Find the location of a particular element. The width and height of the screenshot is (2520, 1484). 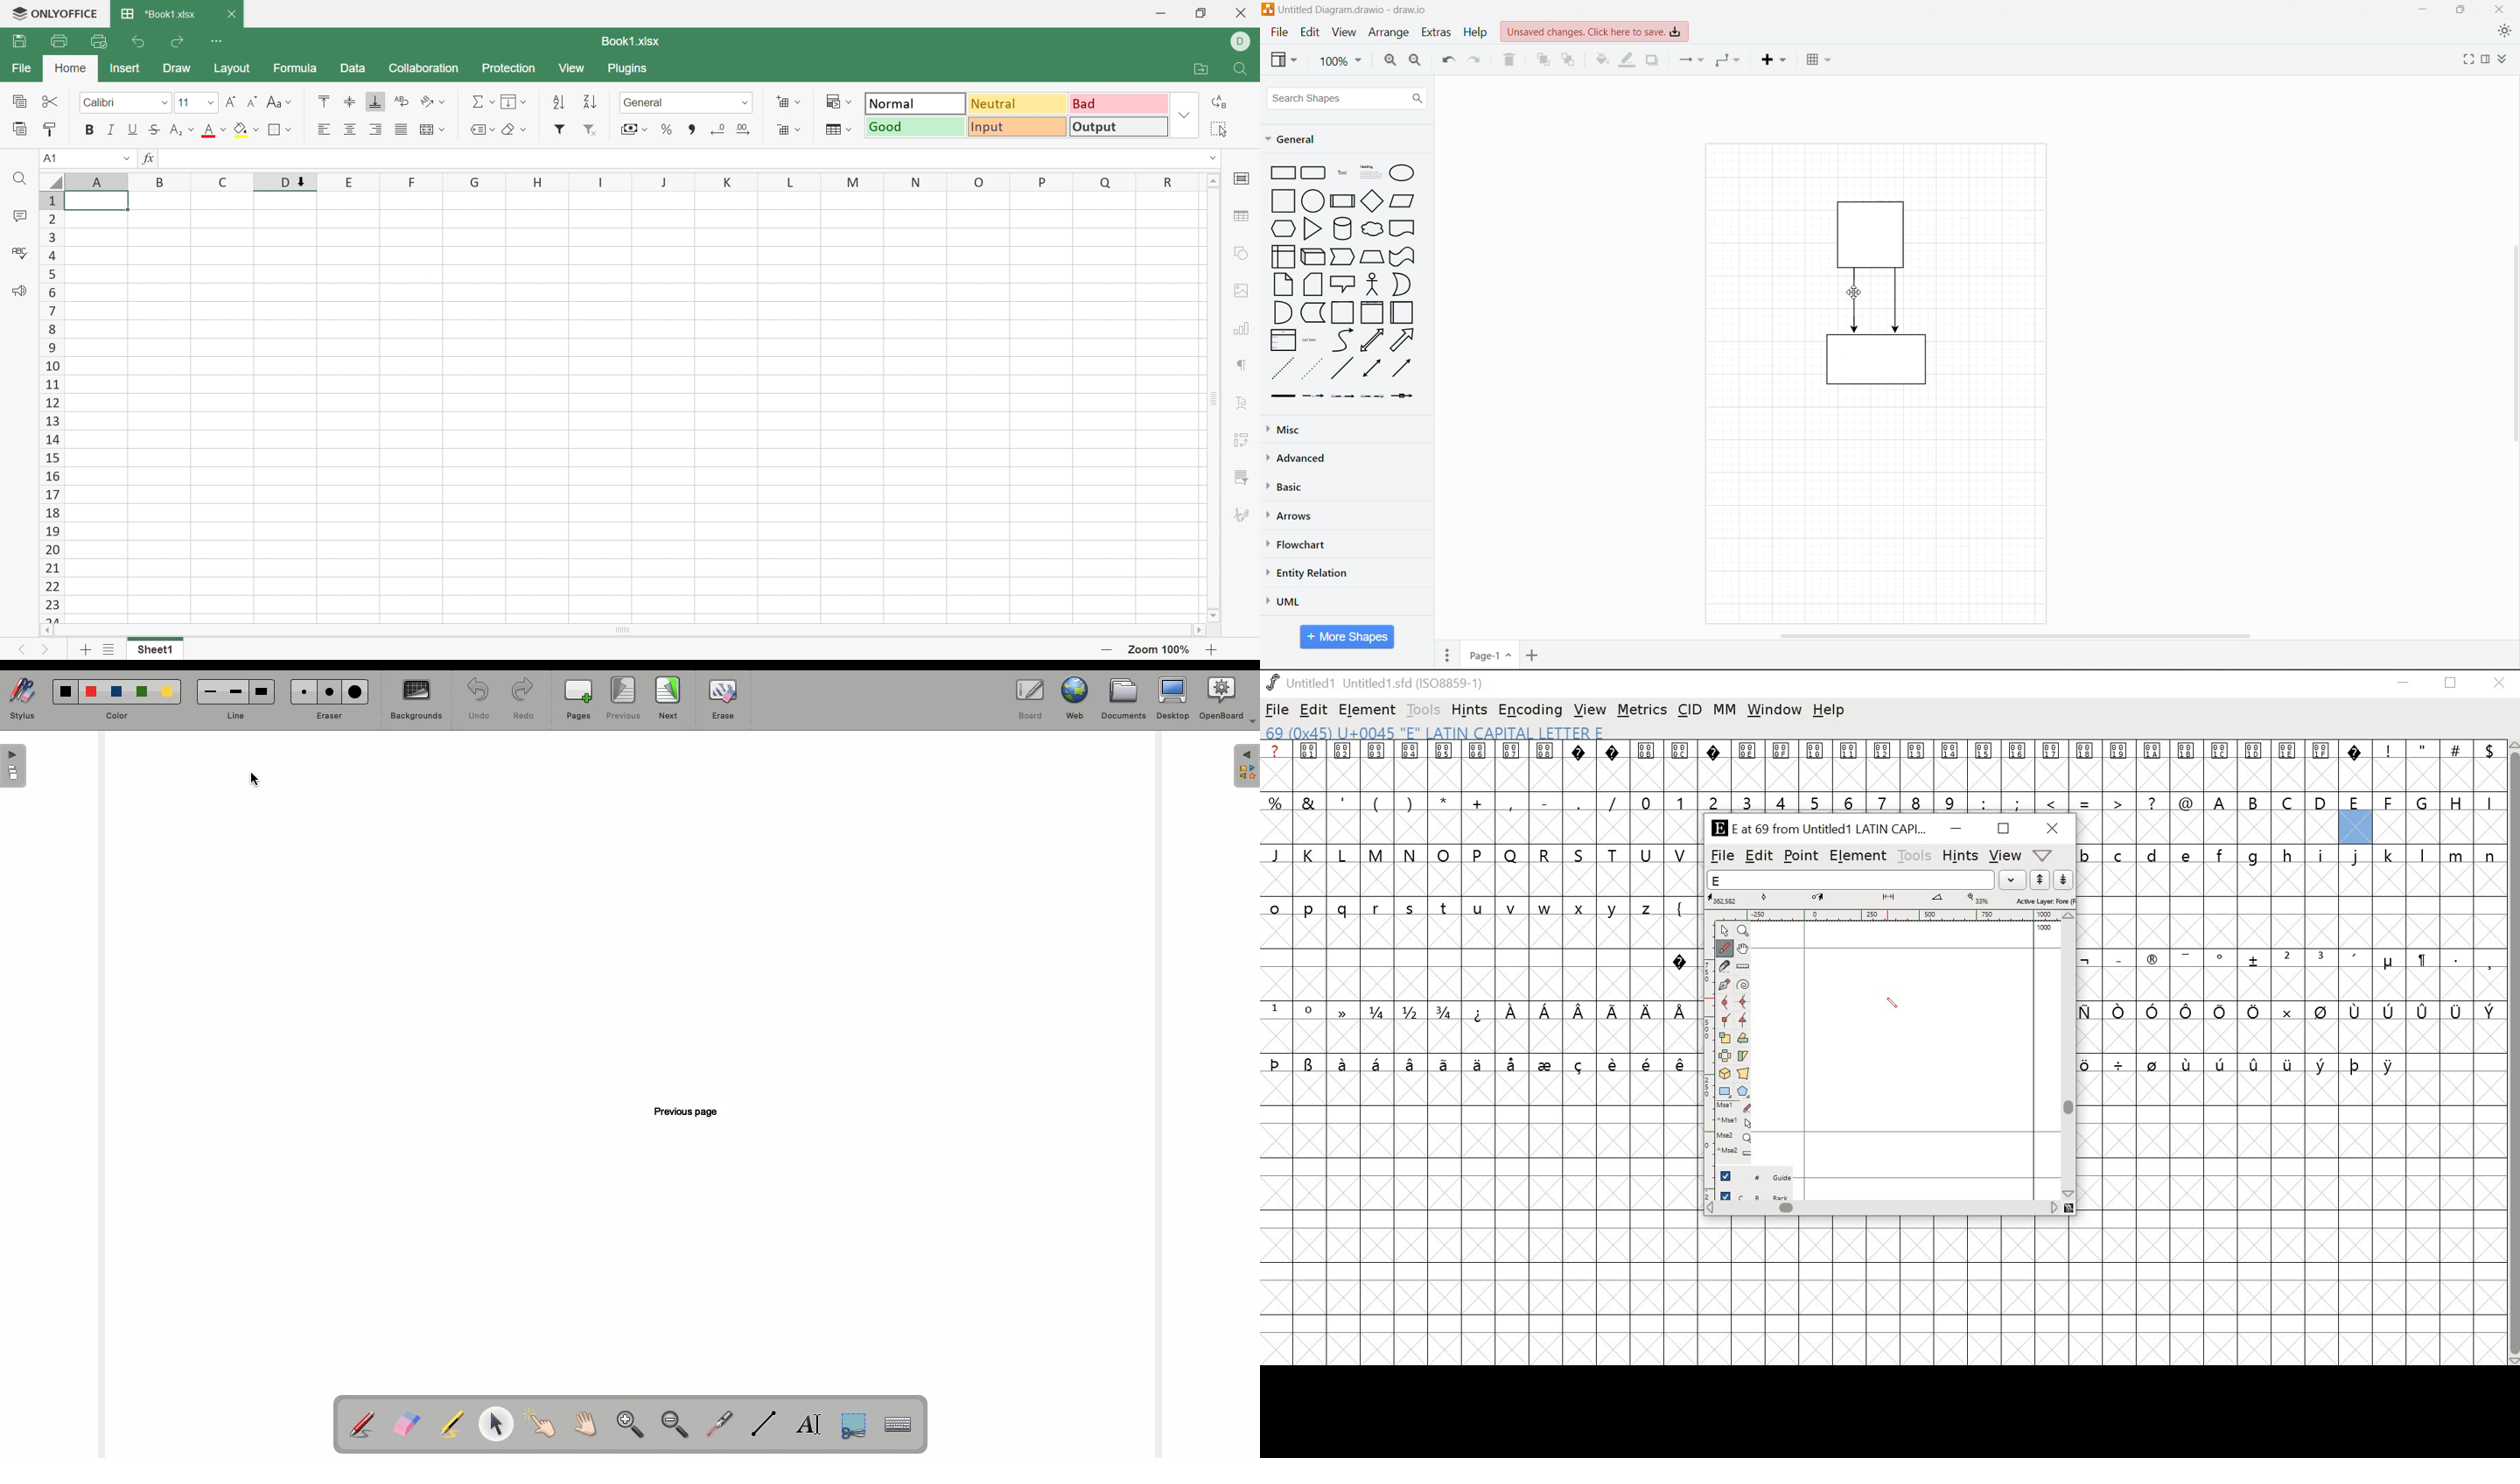

Remove filter is located at coordinates (591, 130).